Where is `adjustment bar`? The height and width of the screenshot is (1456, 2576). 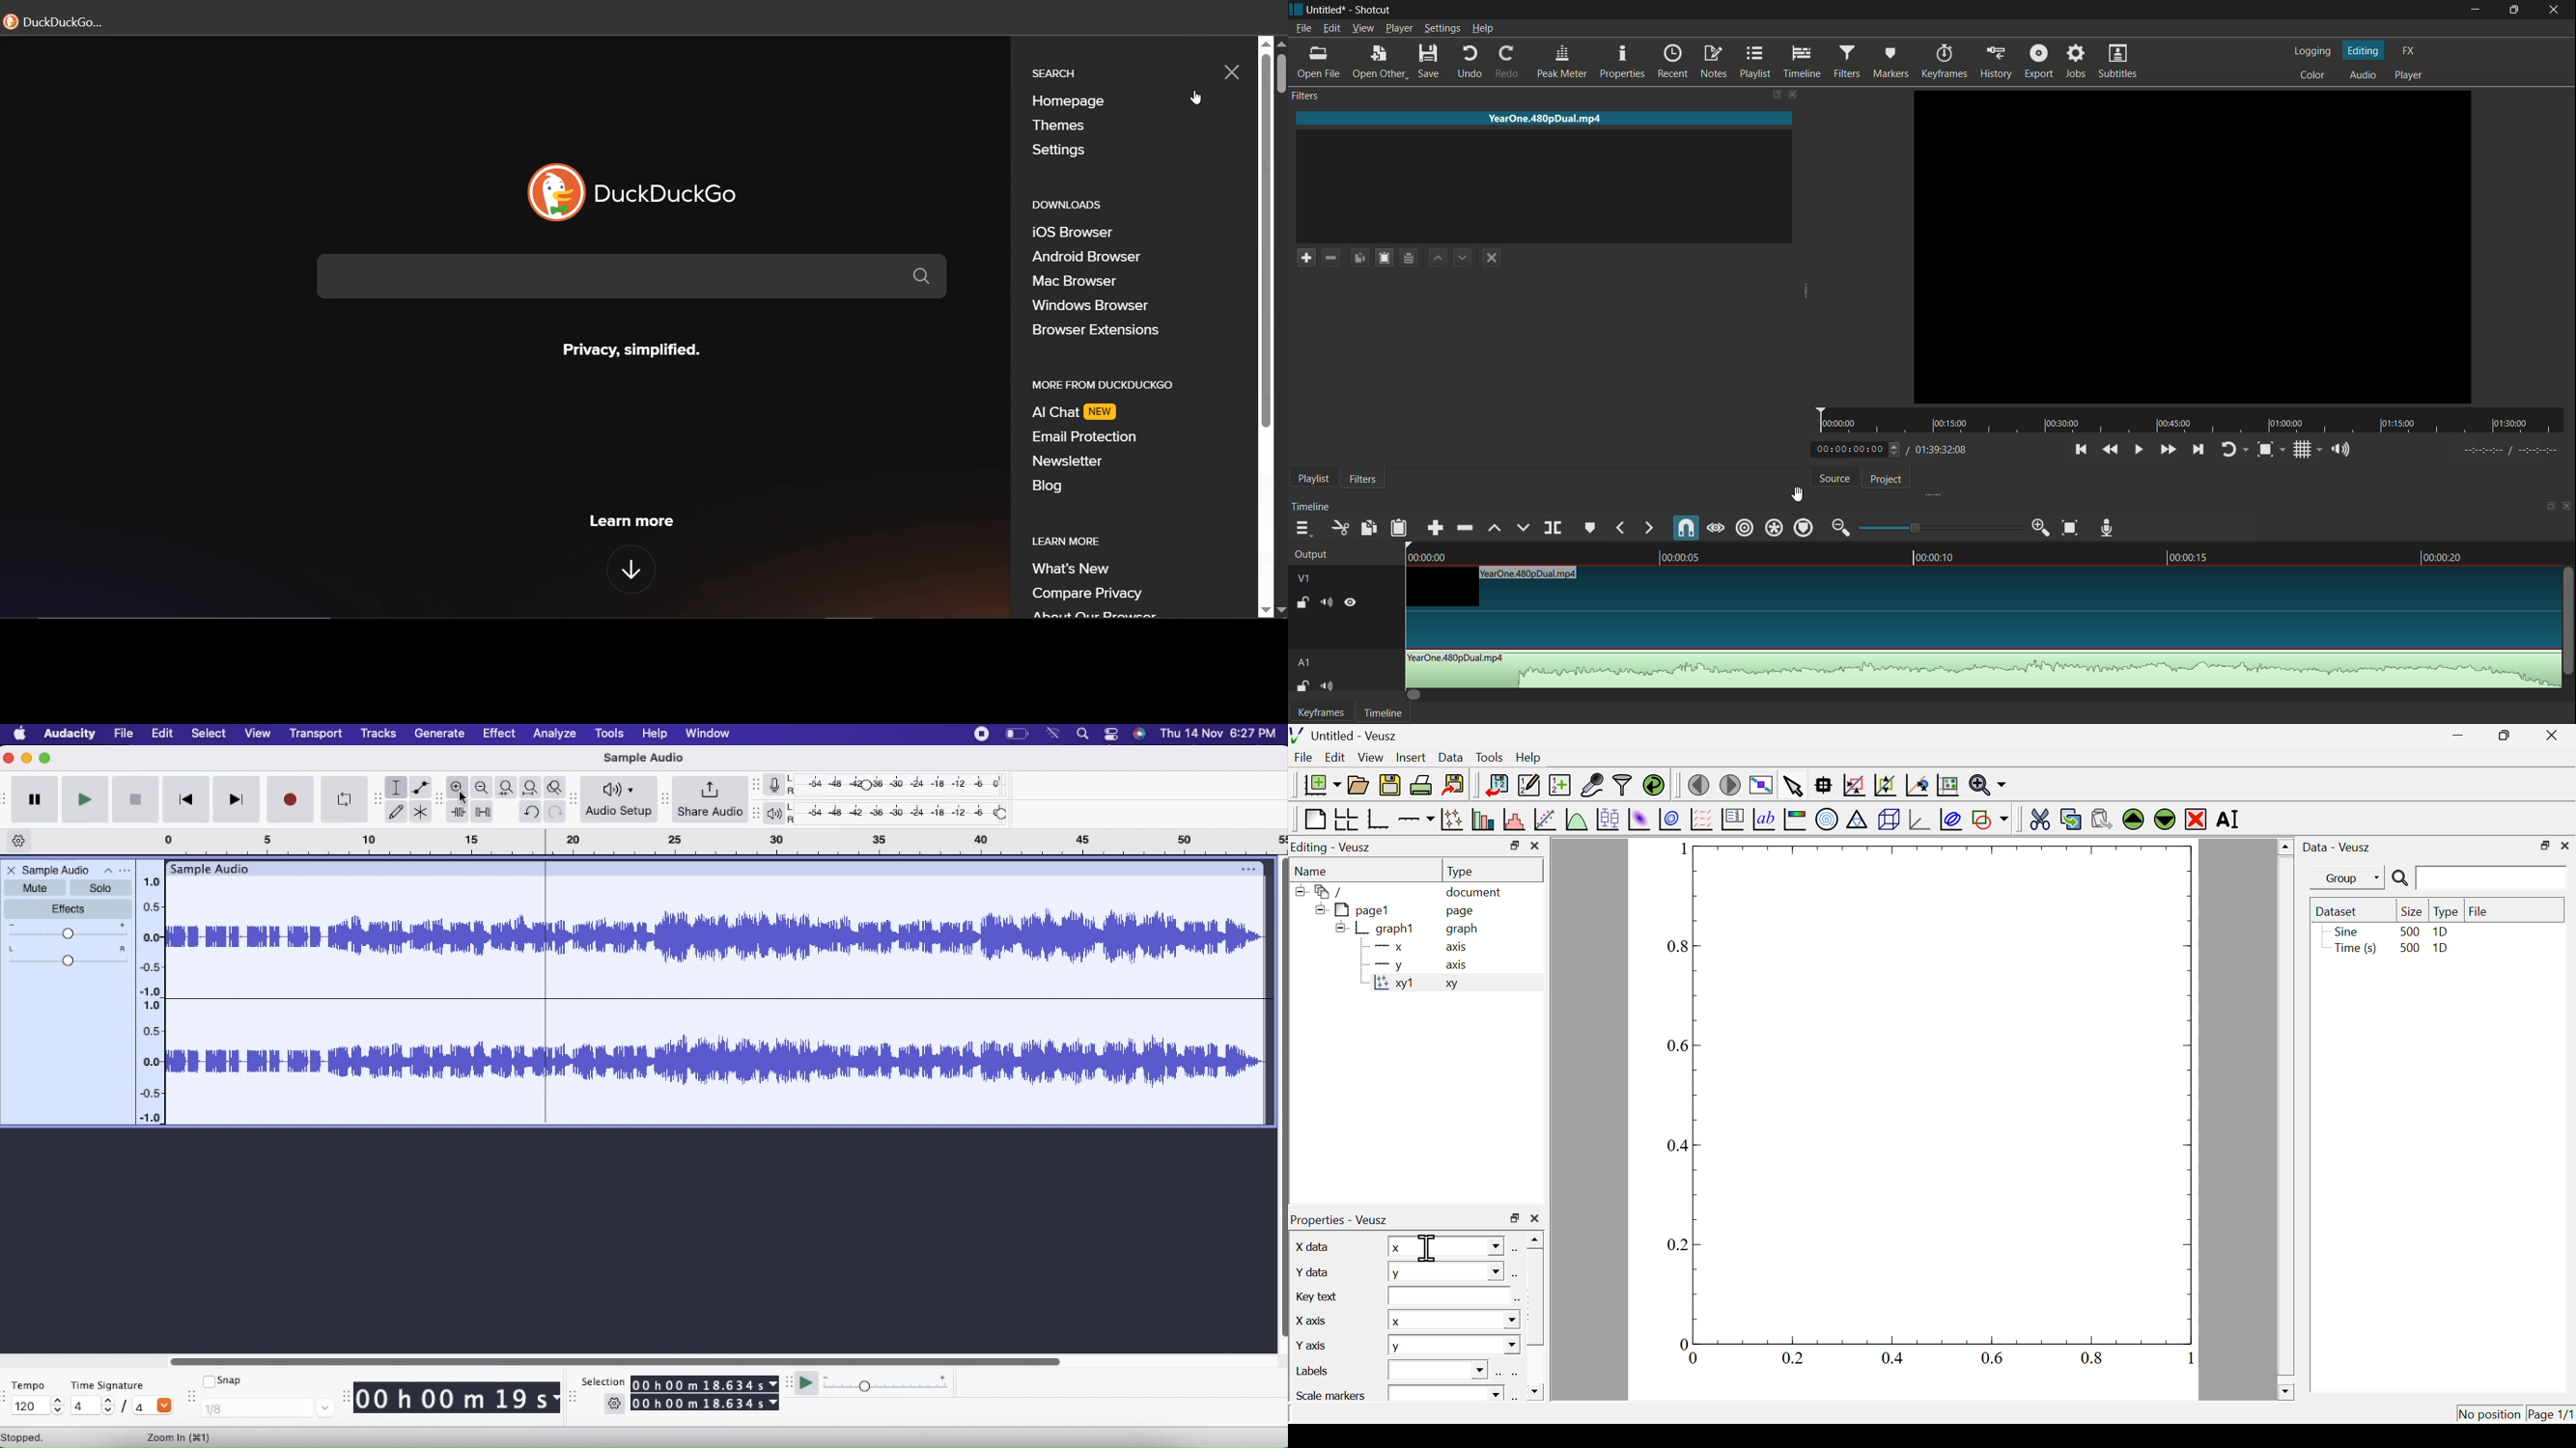 adjustment bar is located at coordinates (1936, 527).